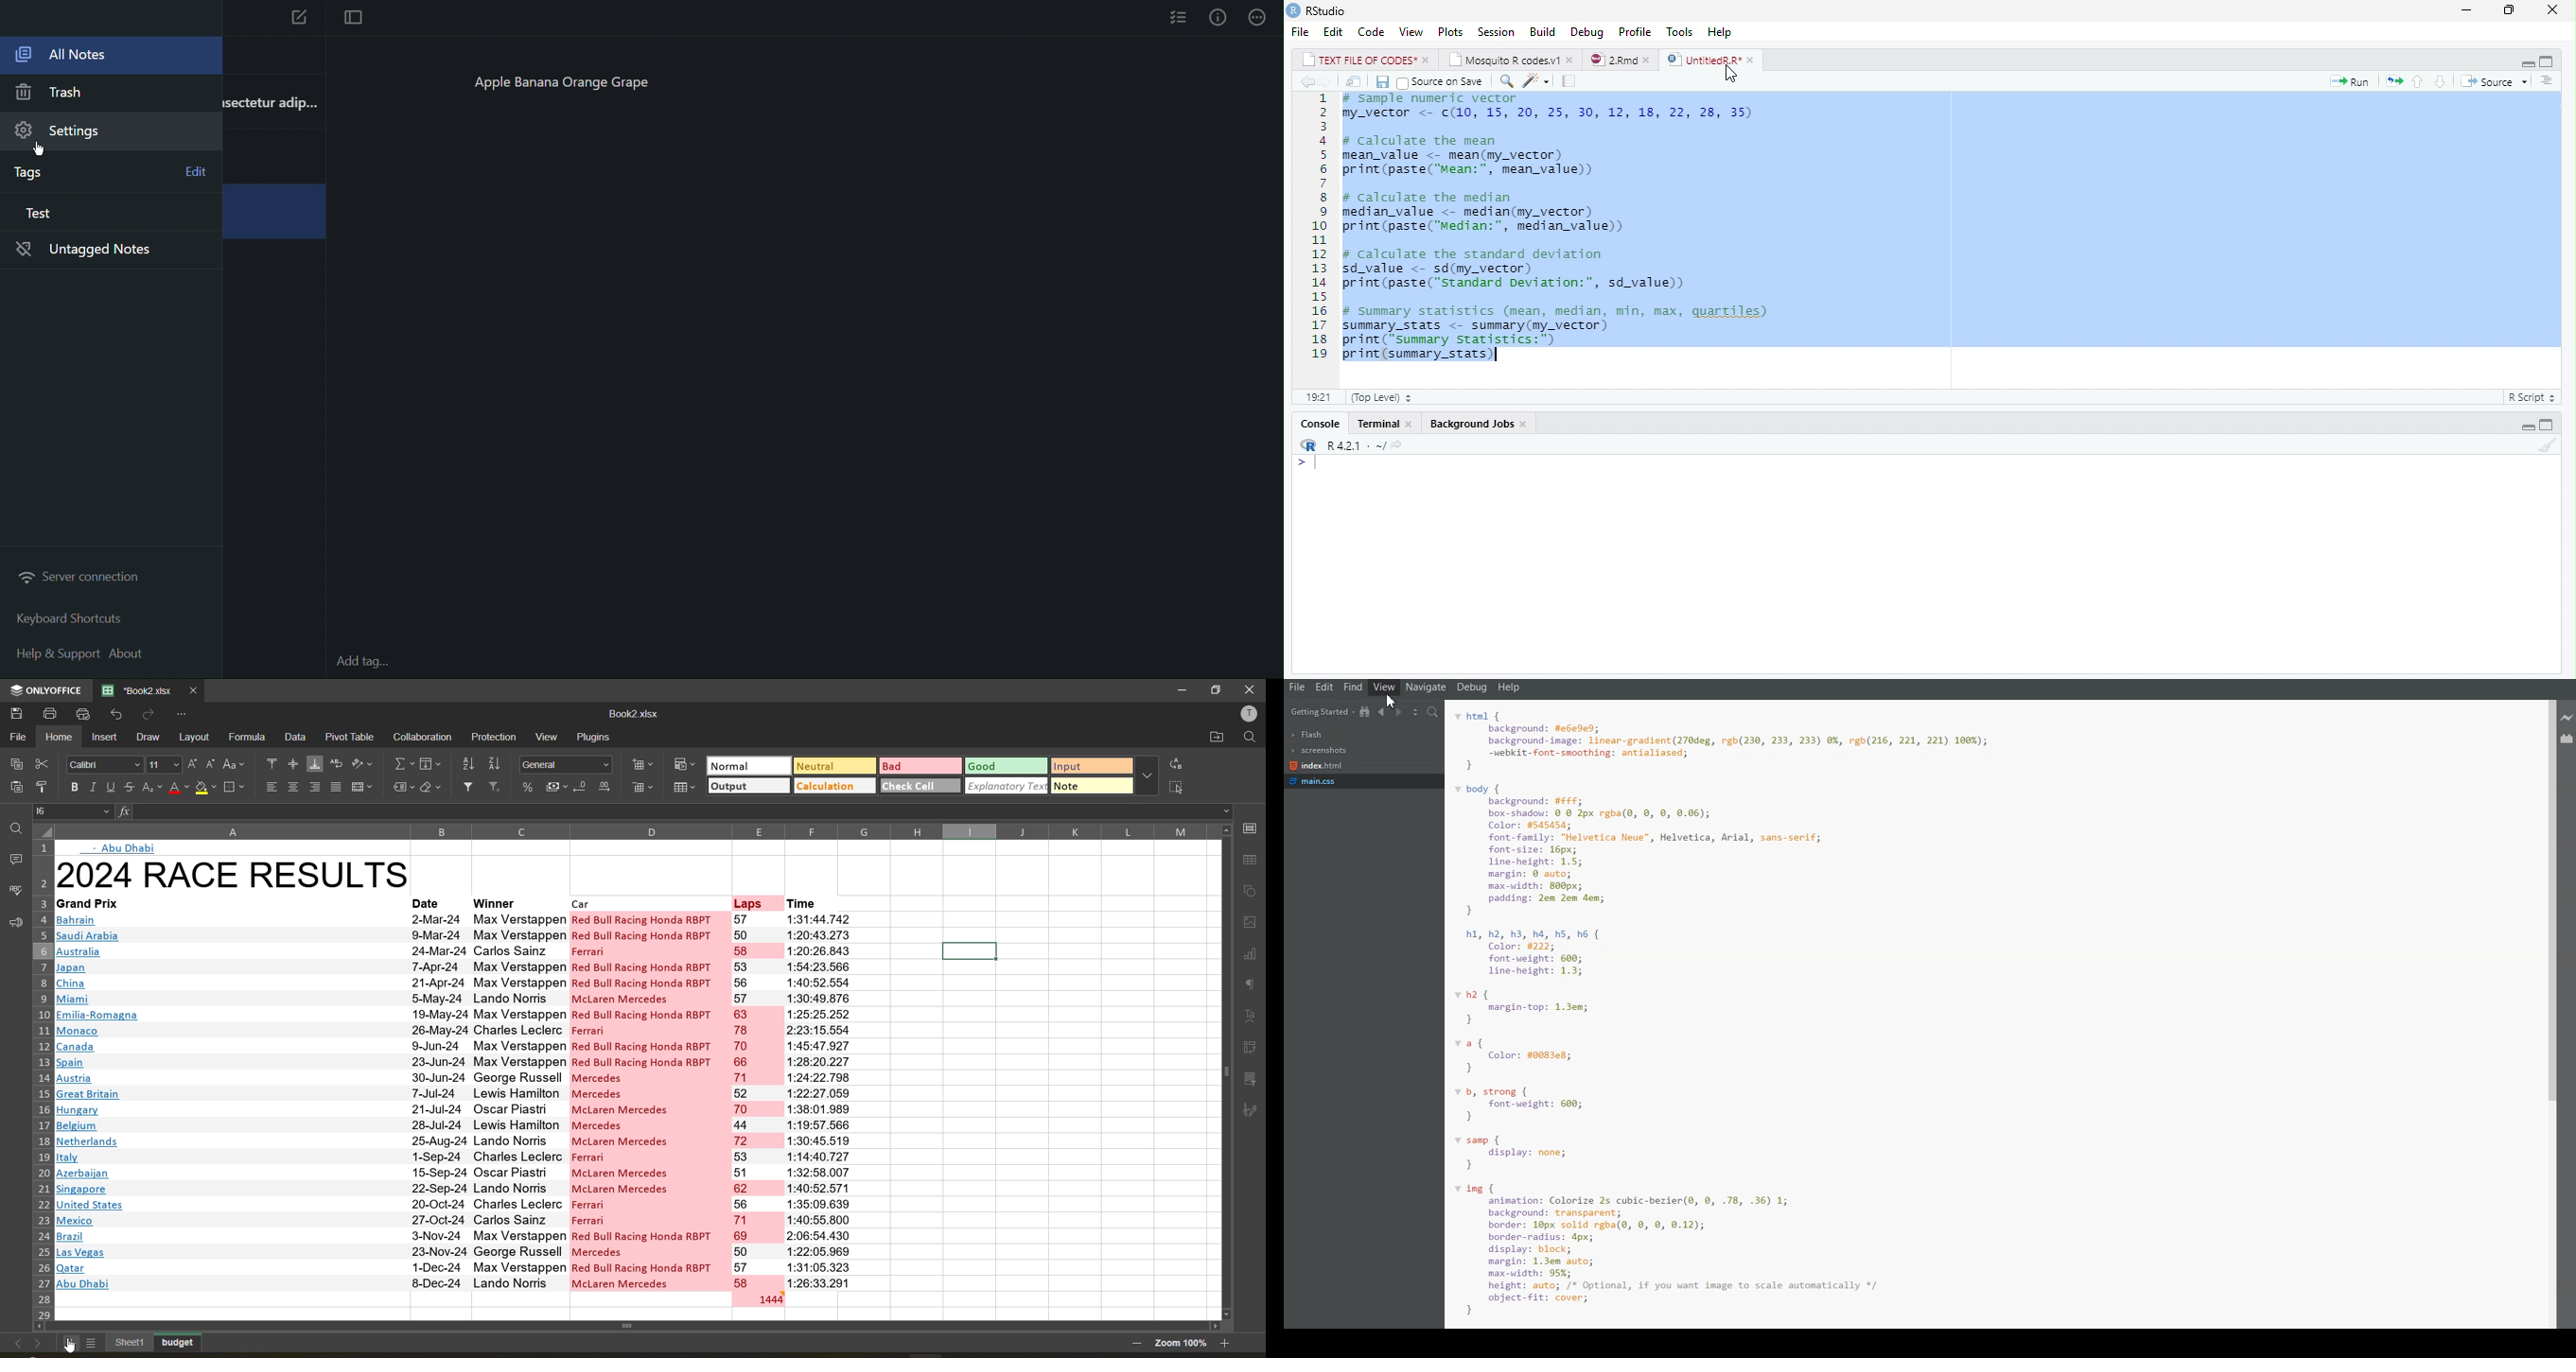  Describe the element at coordinates (16, 828) in the screenshot. I see `search` at that location.